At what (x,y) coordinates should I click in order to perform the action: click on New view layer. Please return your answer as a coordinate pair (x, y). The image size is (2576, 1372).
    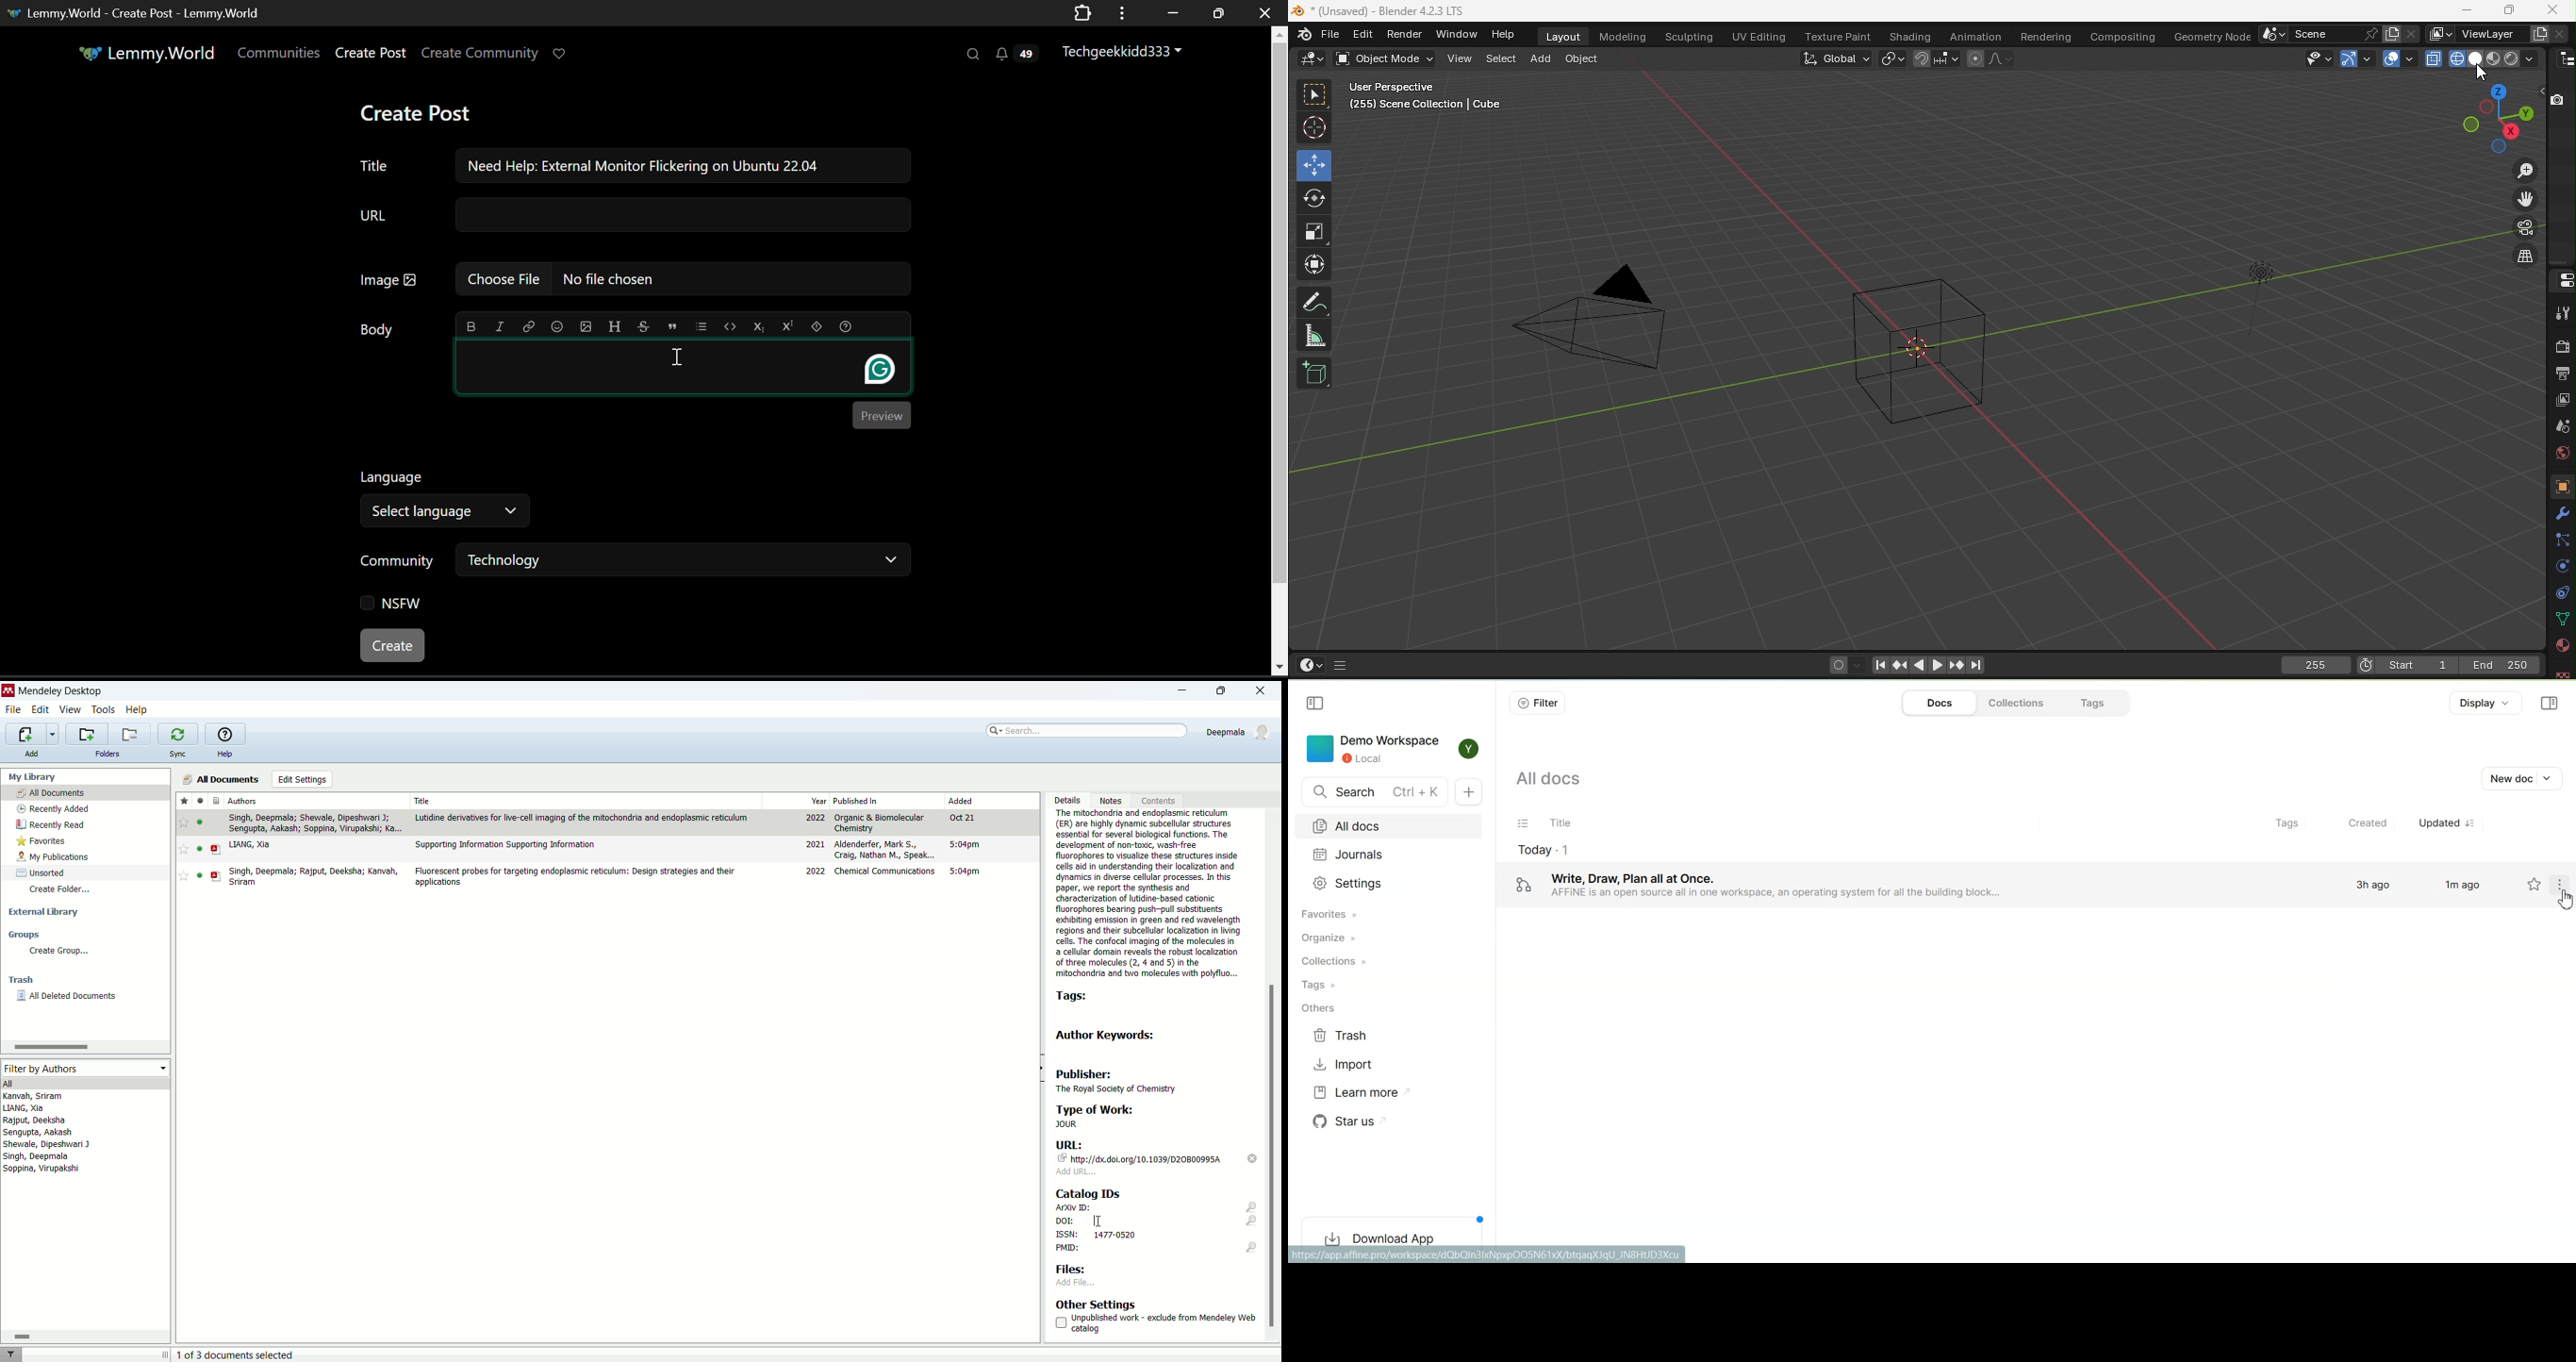
    Looking at the image, I should click on (2537, 33).